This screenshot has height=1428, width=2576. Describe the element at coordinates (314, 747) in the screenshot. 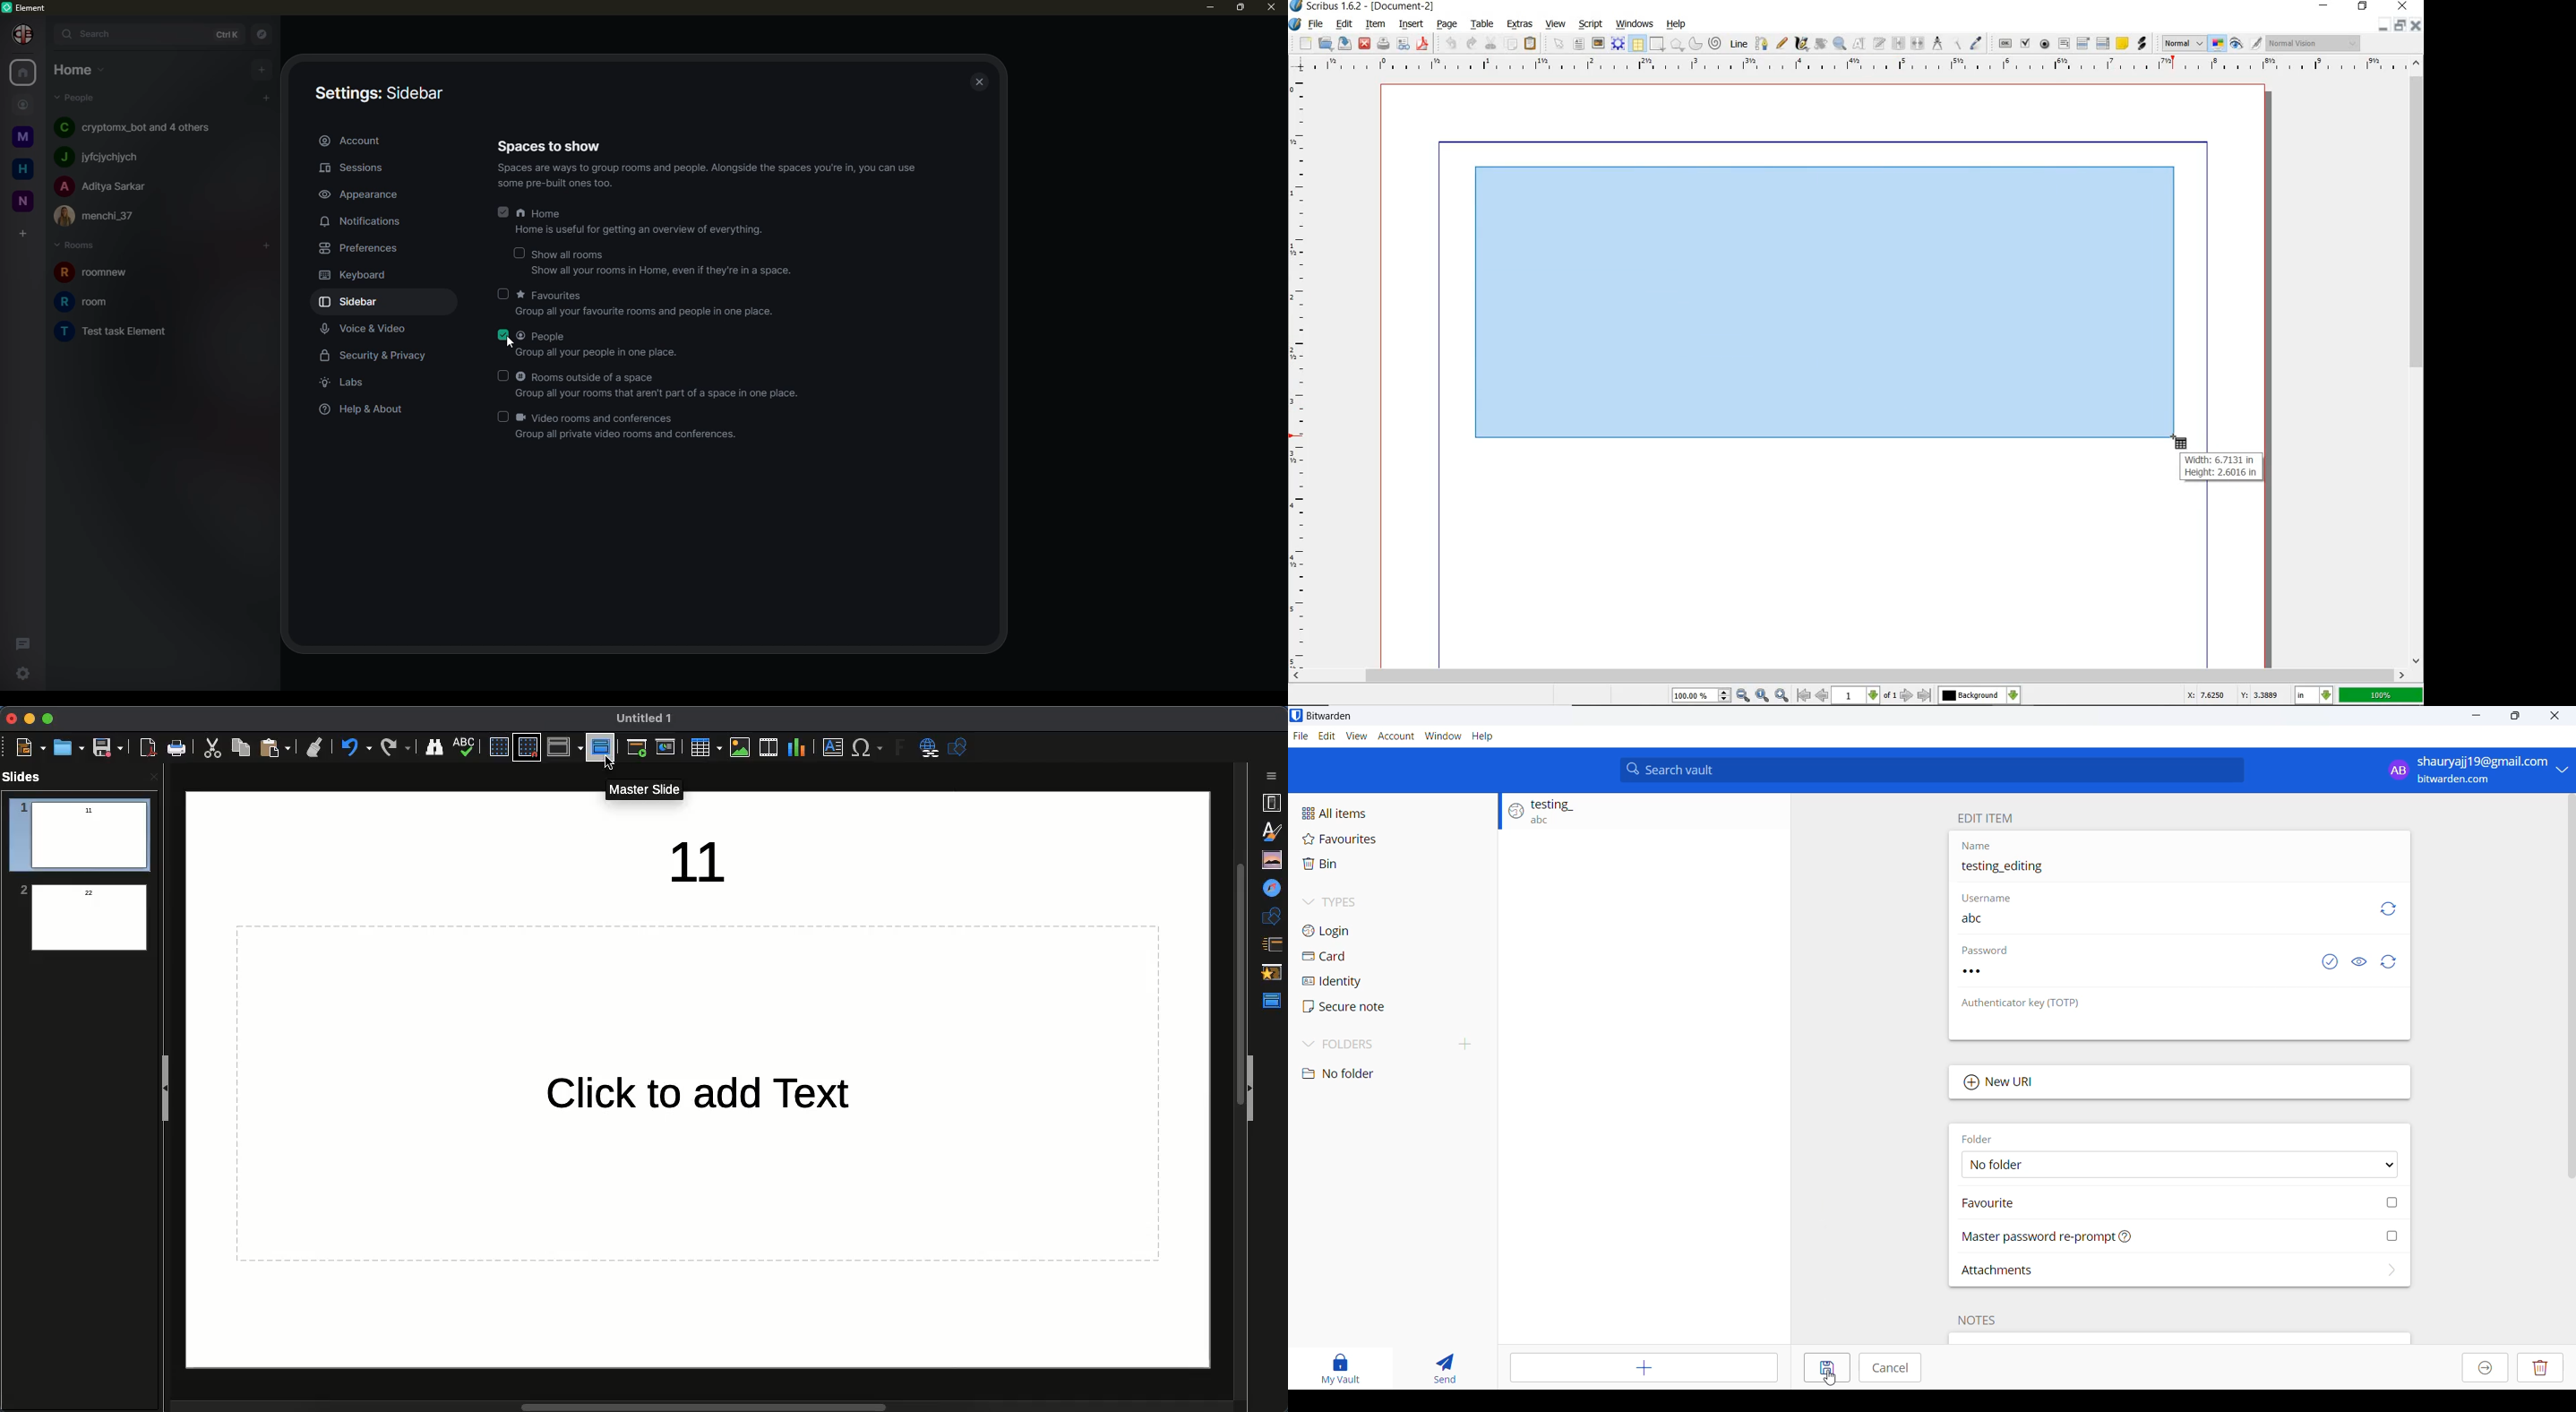

I see `Clean formatting` at that location.